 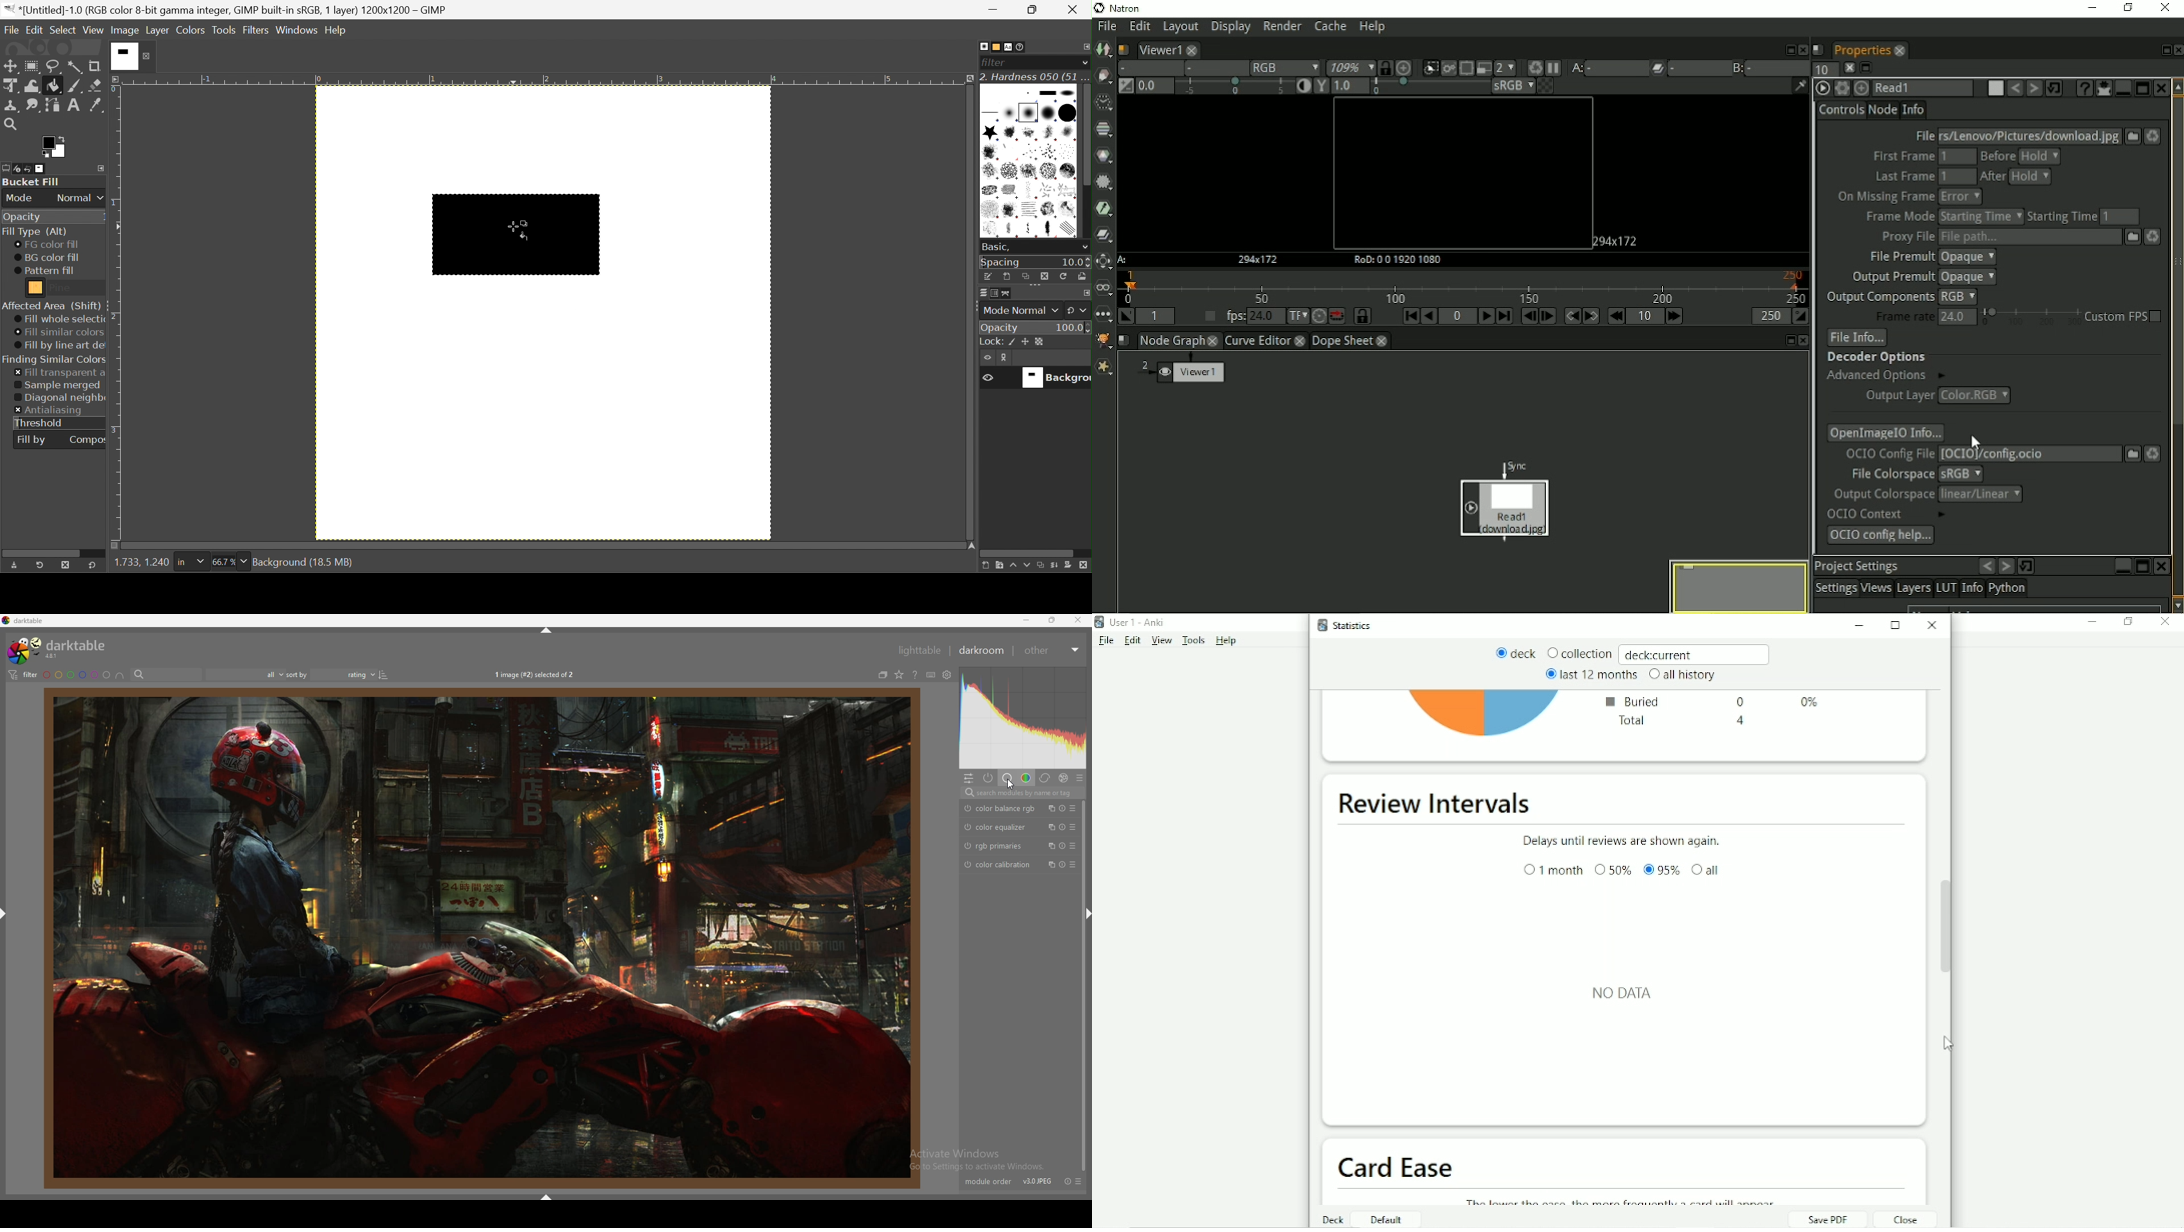 What do you see at coordinates (1064, 865) in the screenshot?
I see `reset` at bounding box center [1064, 865].